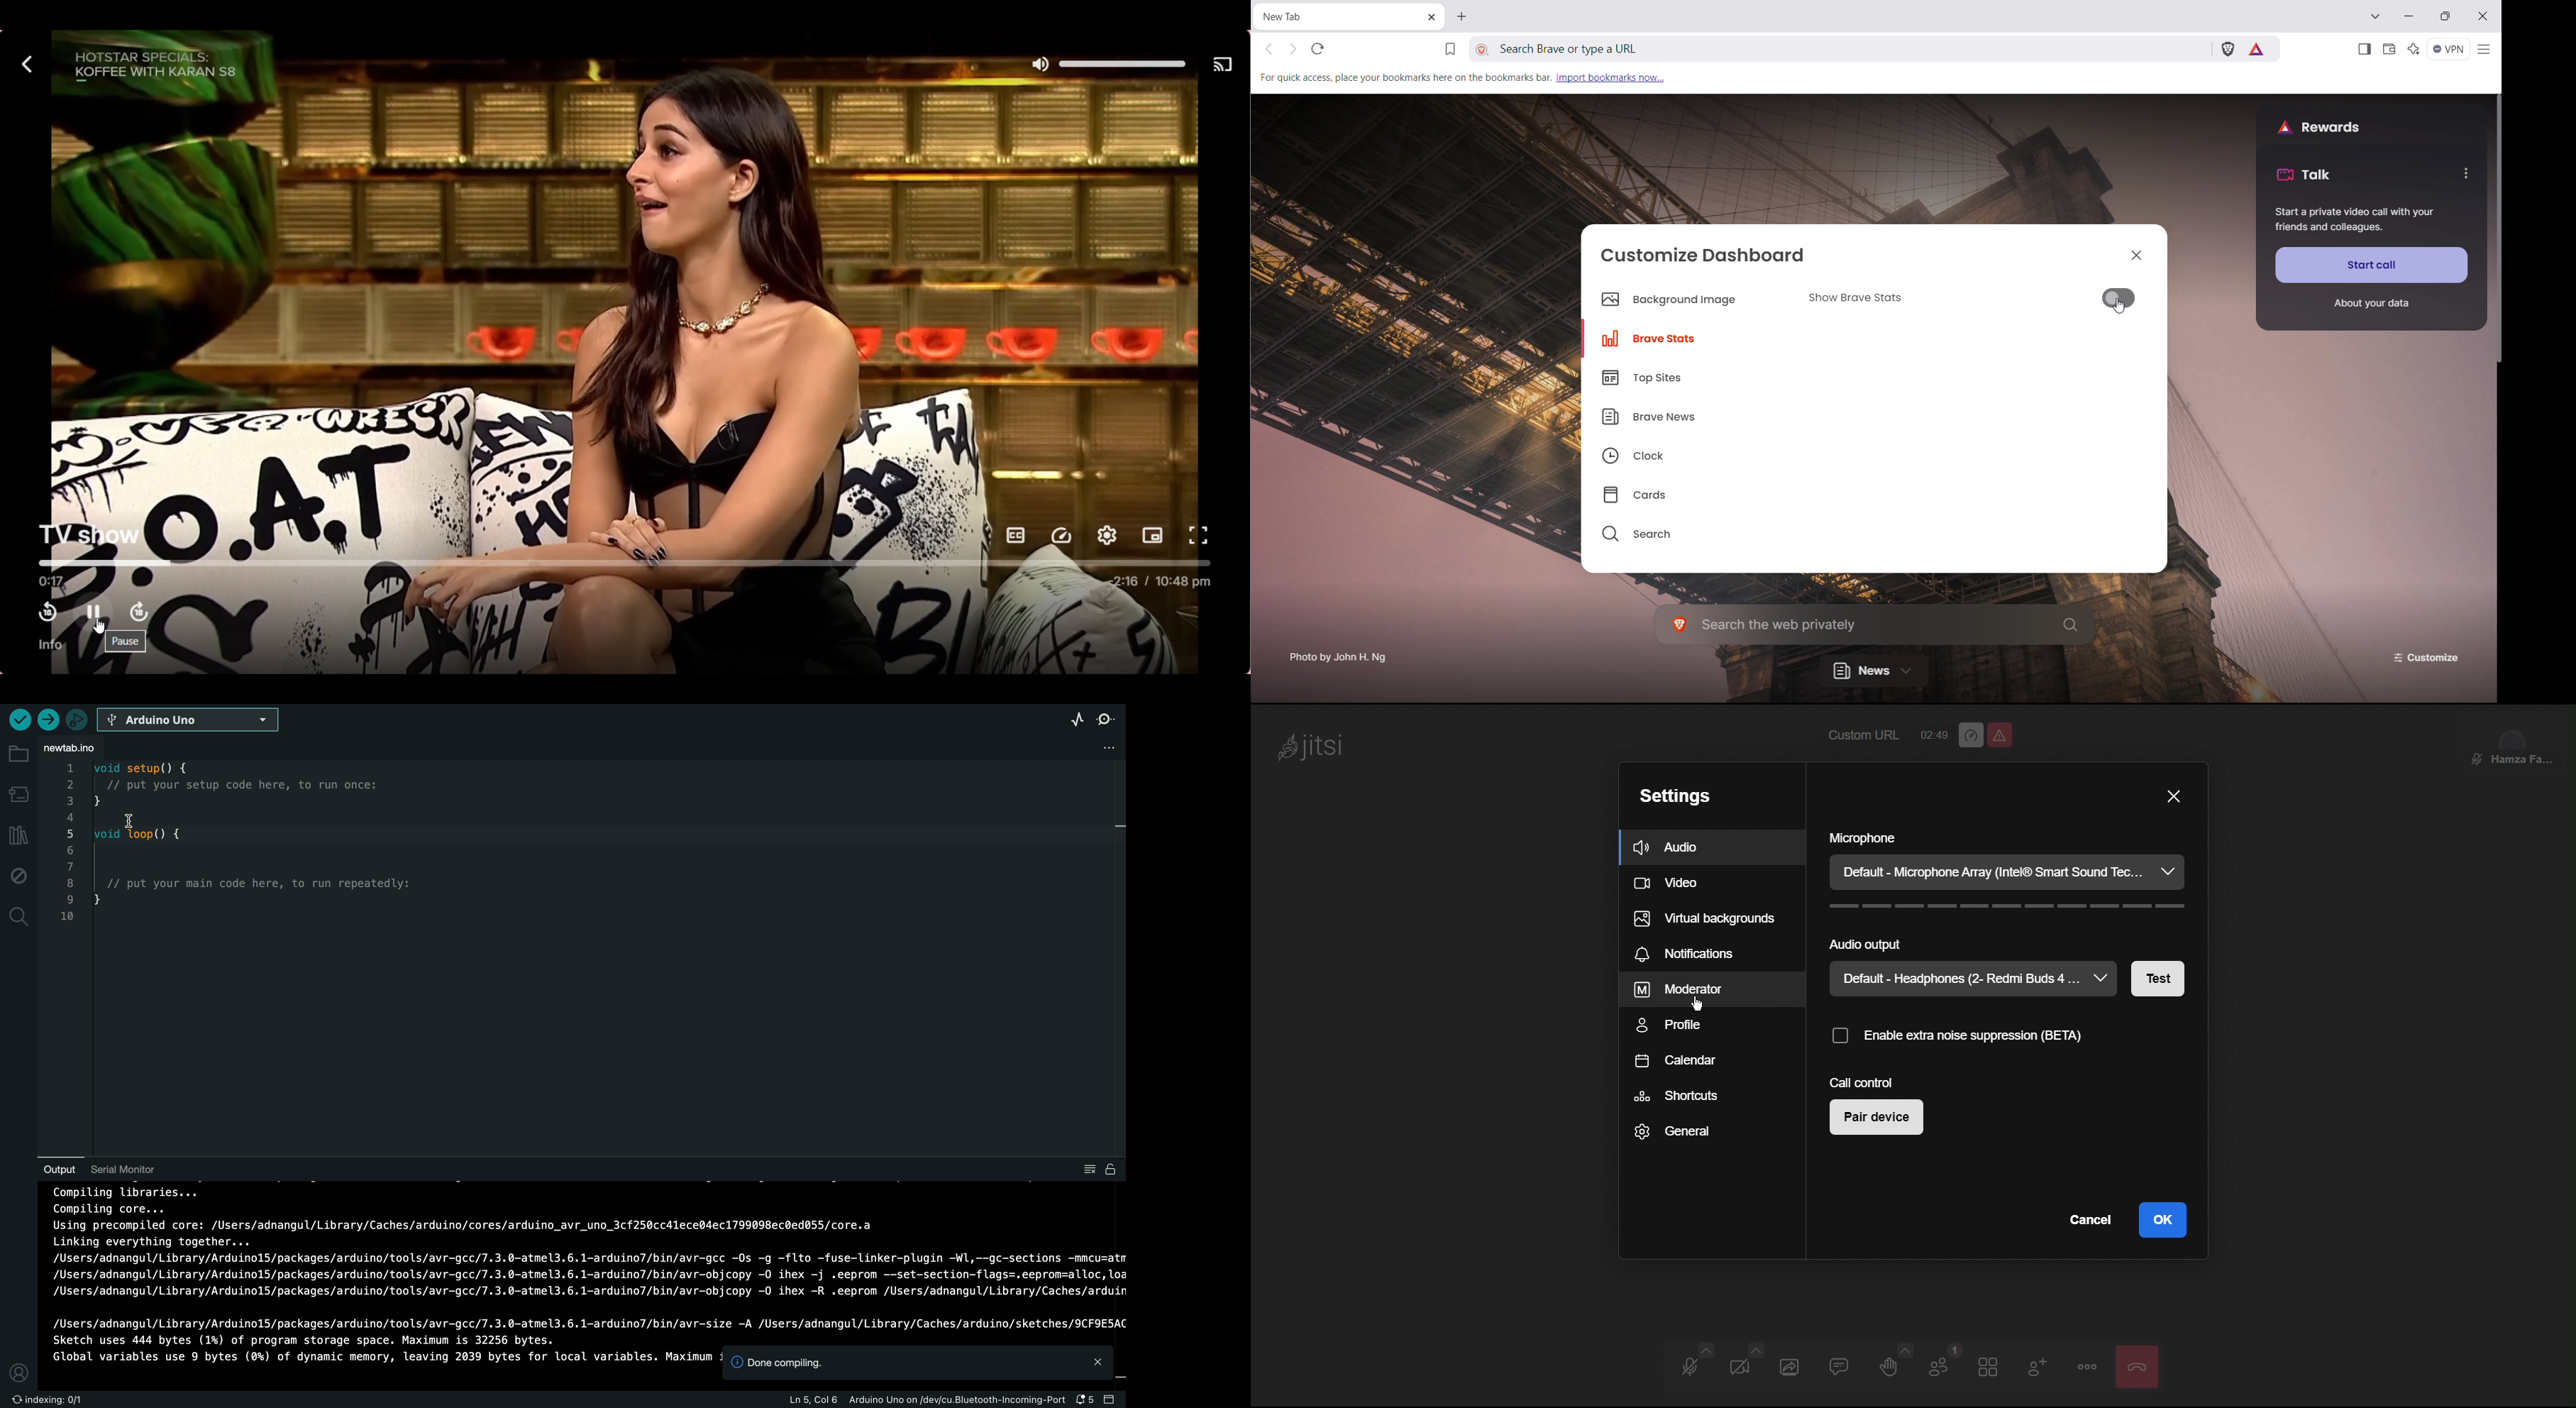  I want to click on Background Image, so click(1678, 301).